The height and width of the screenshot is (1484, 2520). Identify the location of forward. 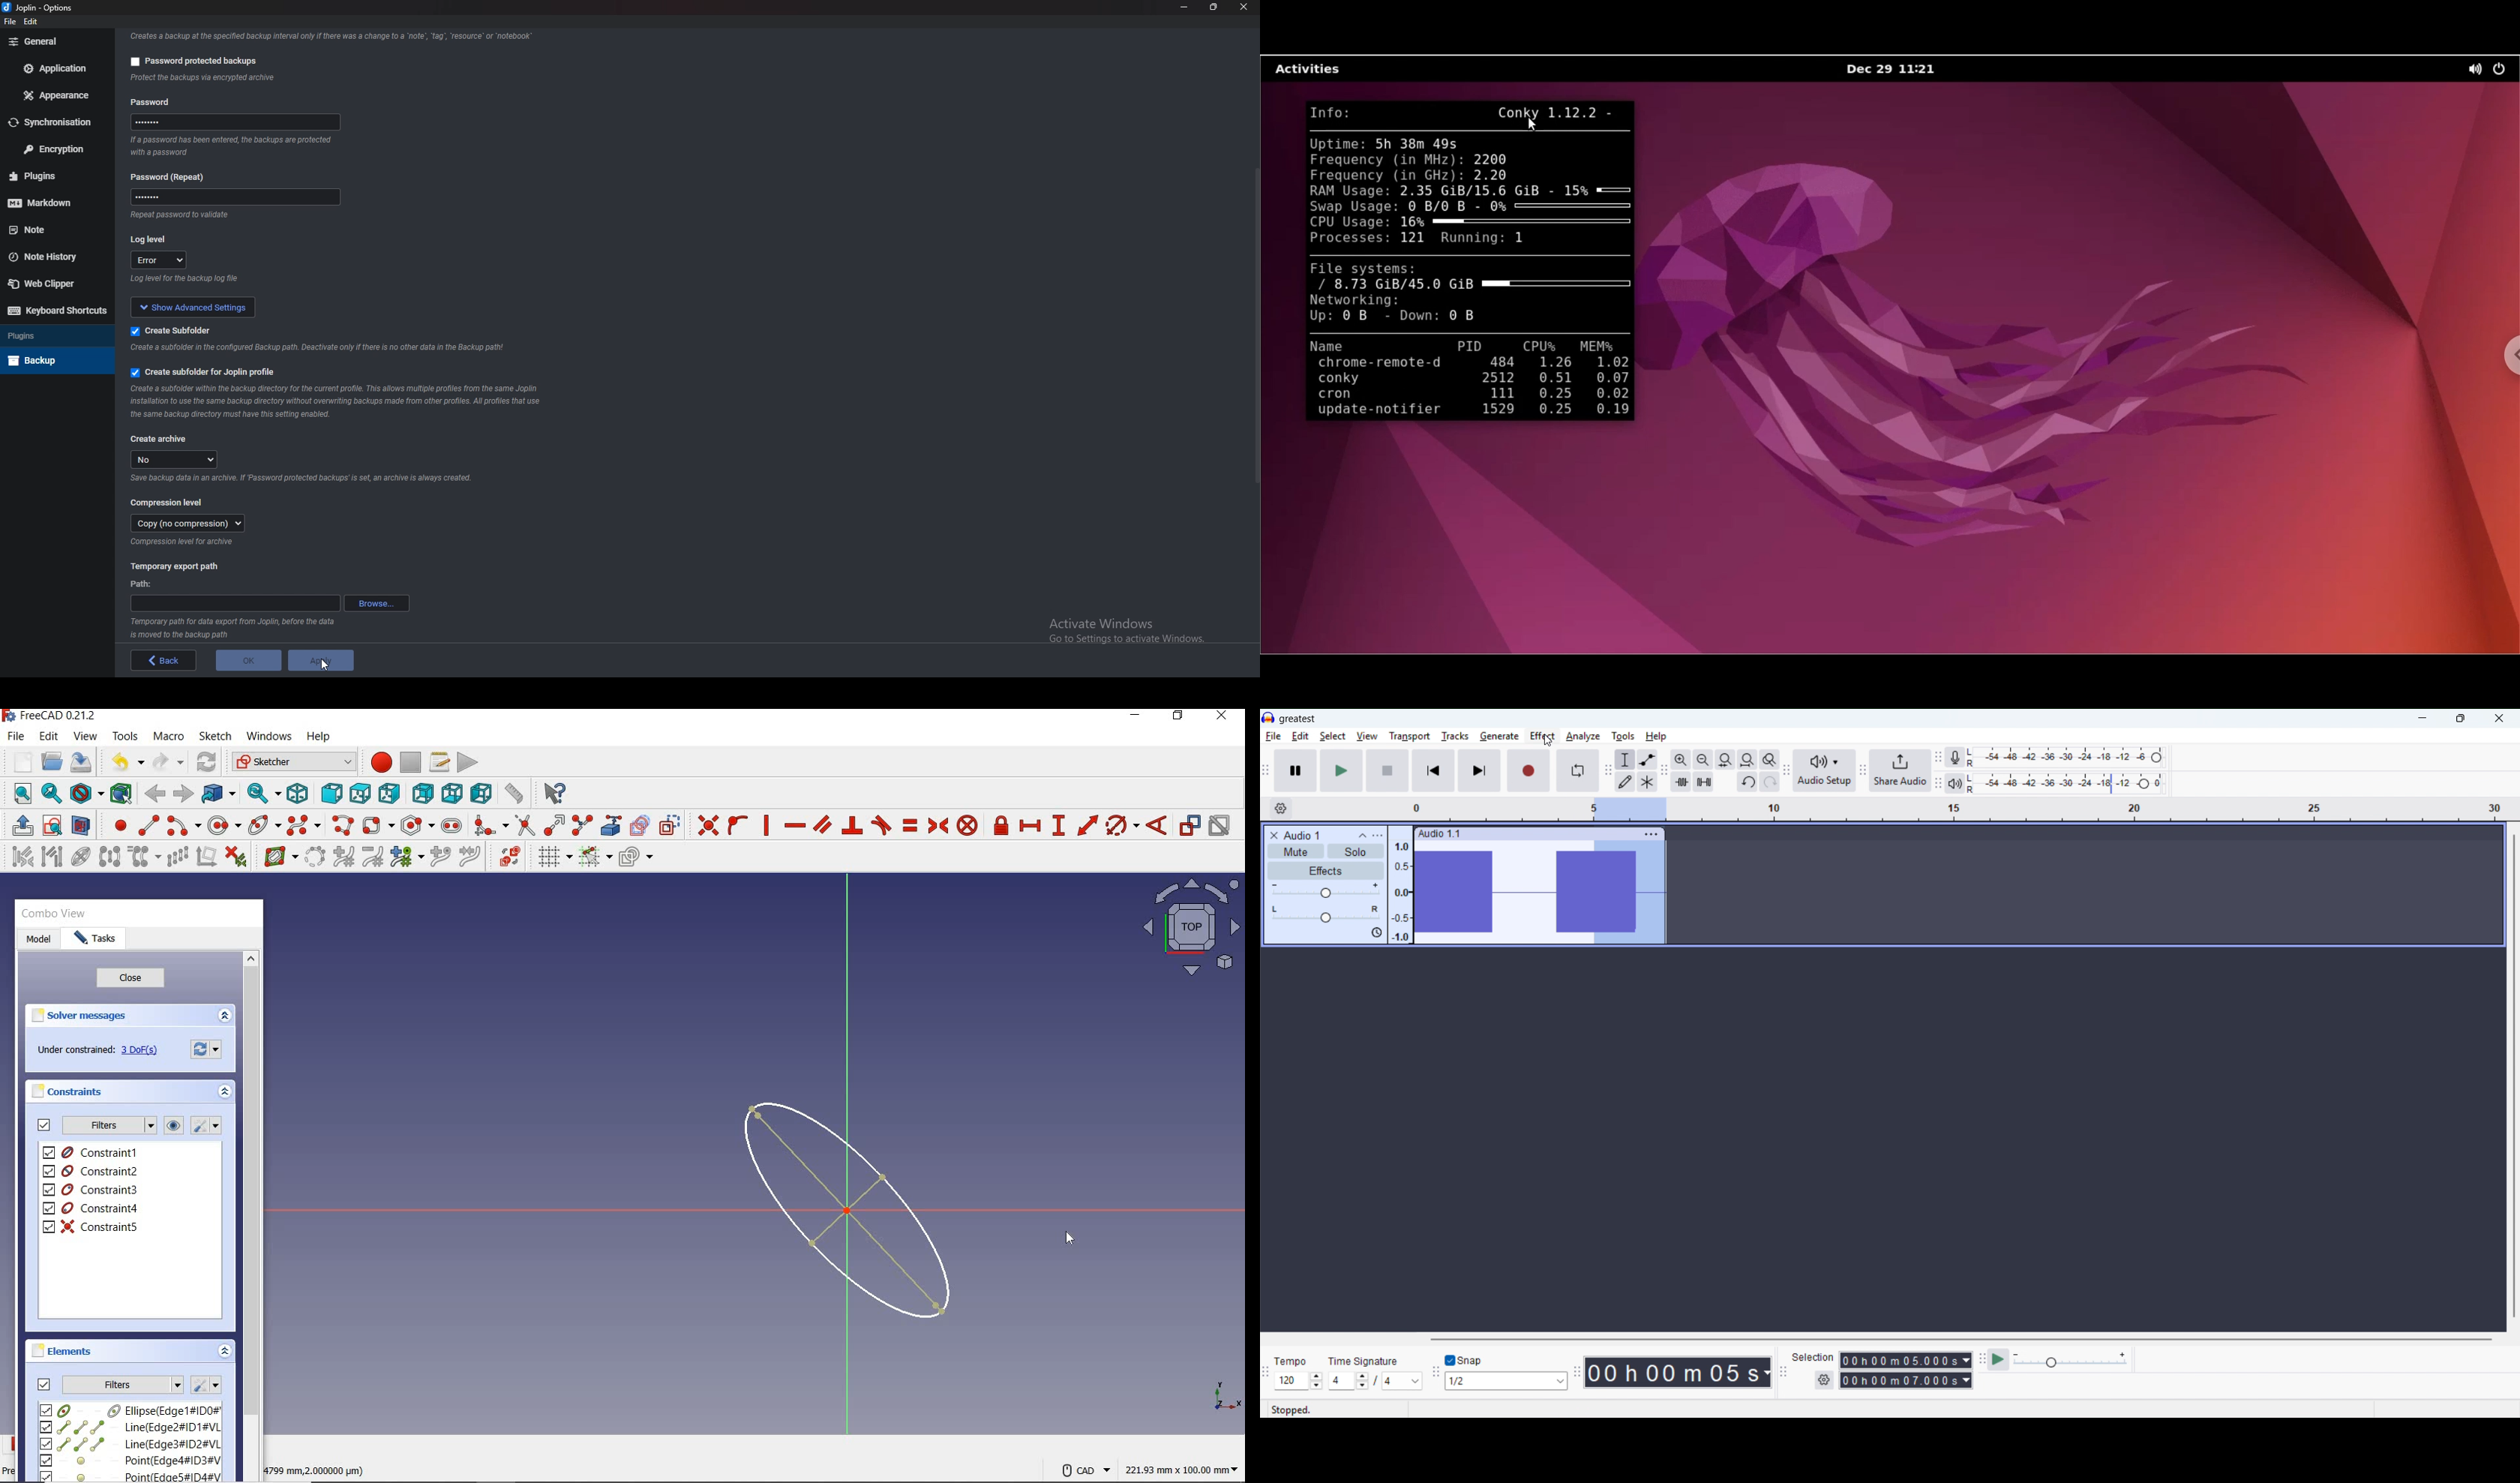
(182, 794).